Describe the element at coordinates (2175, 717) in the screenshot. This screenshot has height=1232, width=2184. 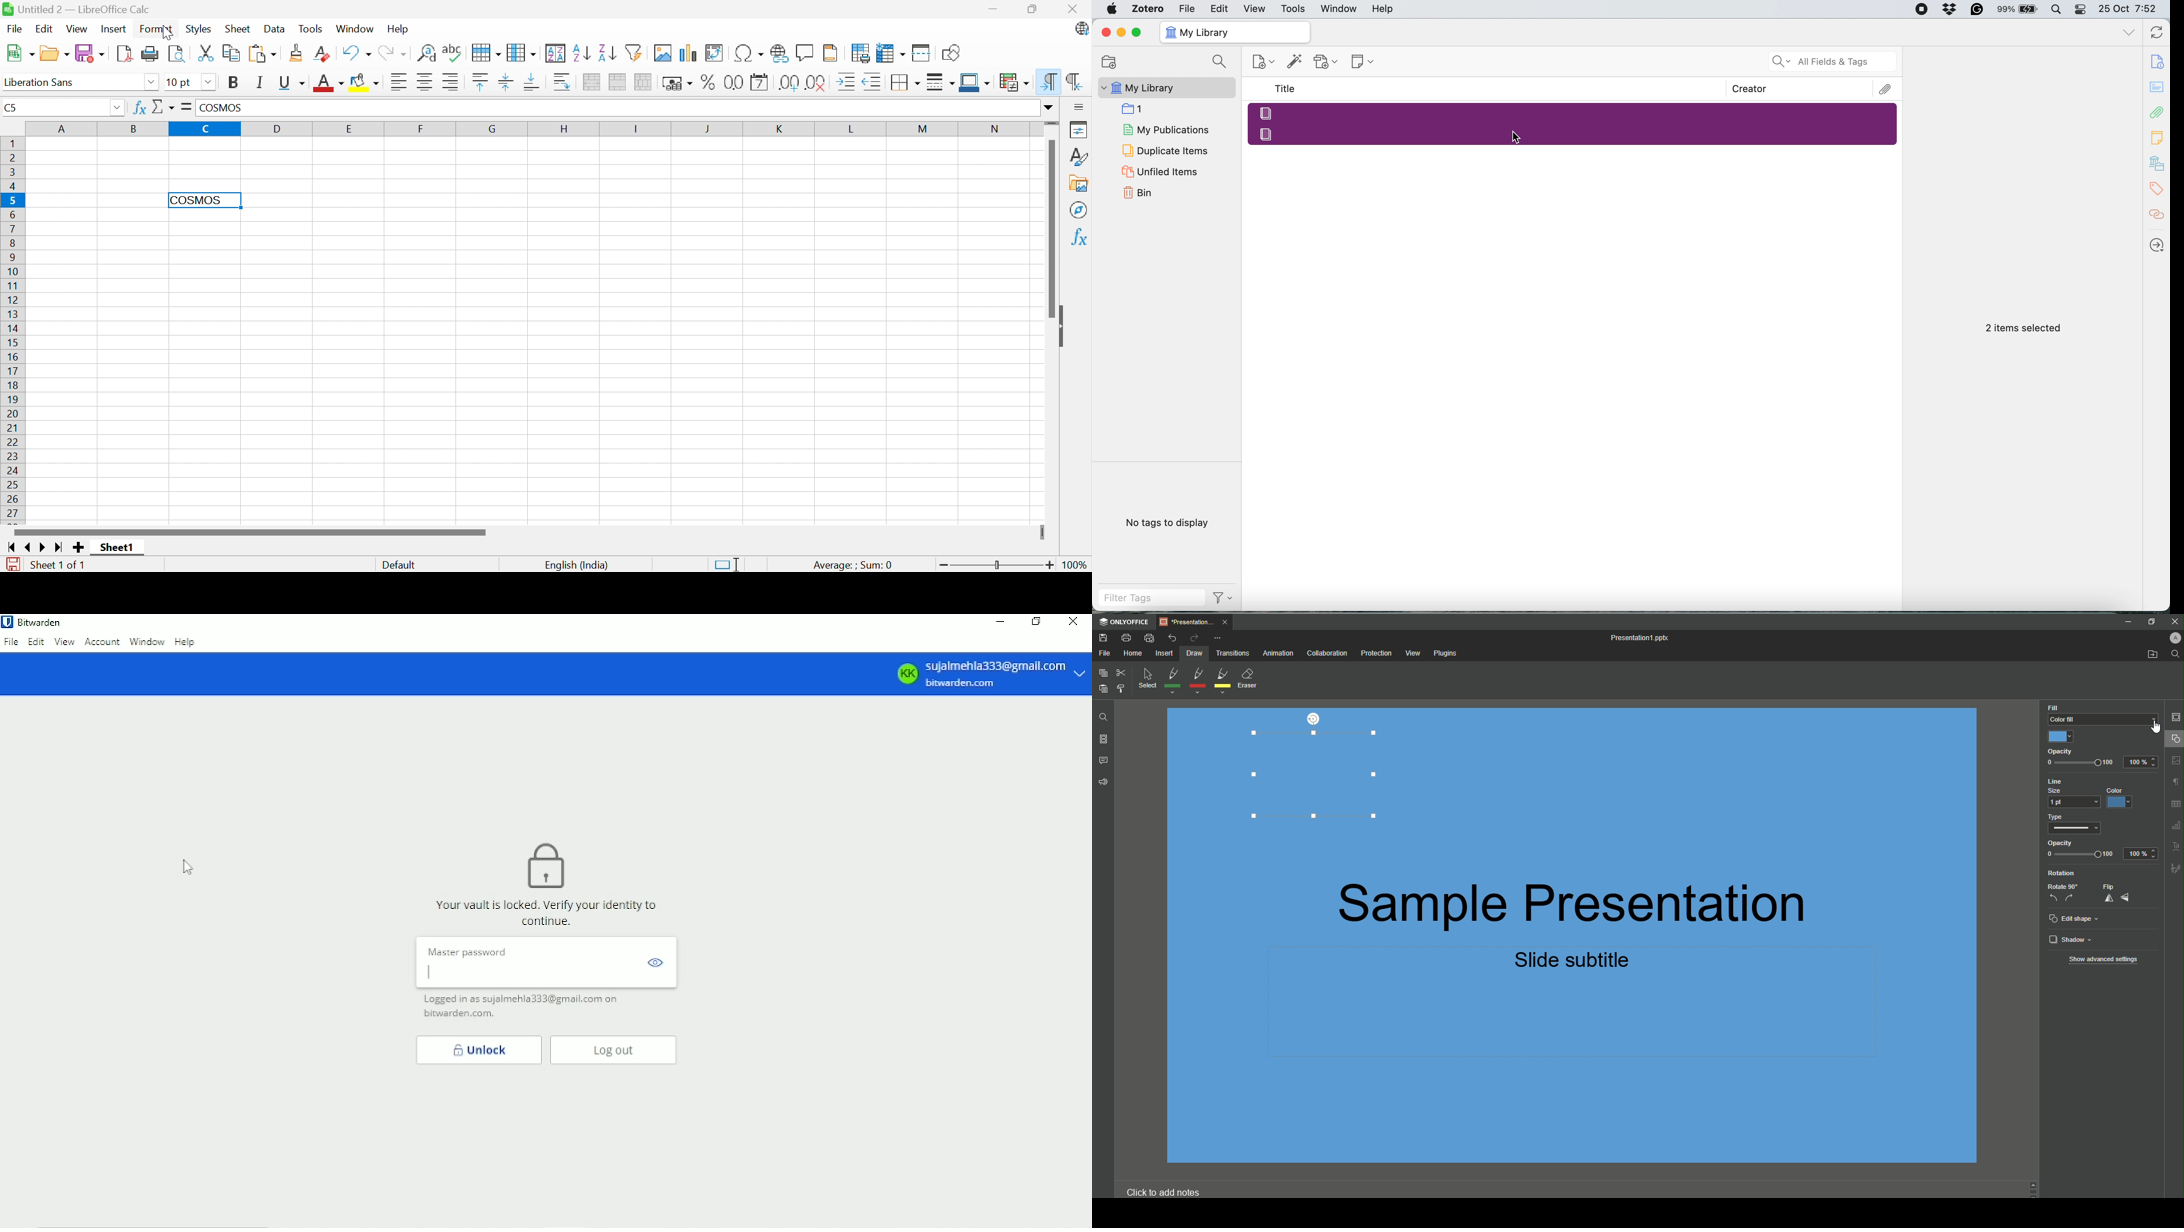
I see `Slide Settings` at that location.